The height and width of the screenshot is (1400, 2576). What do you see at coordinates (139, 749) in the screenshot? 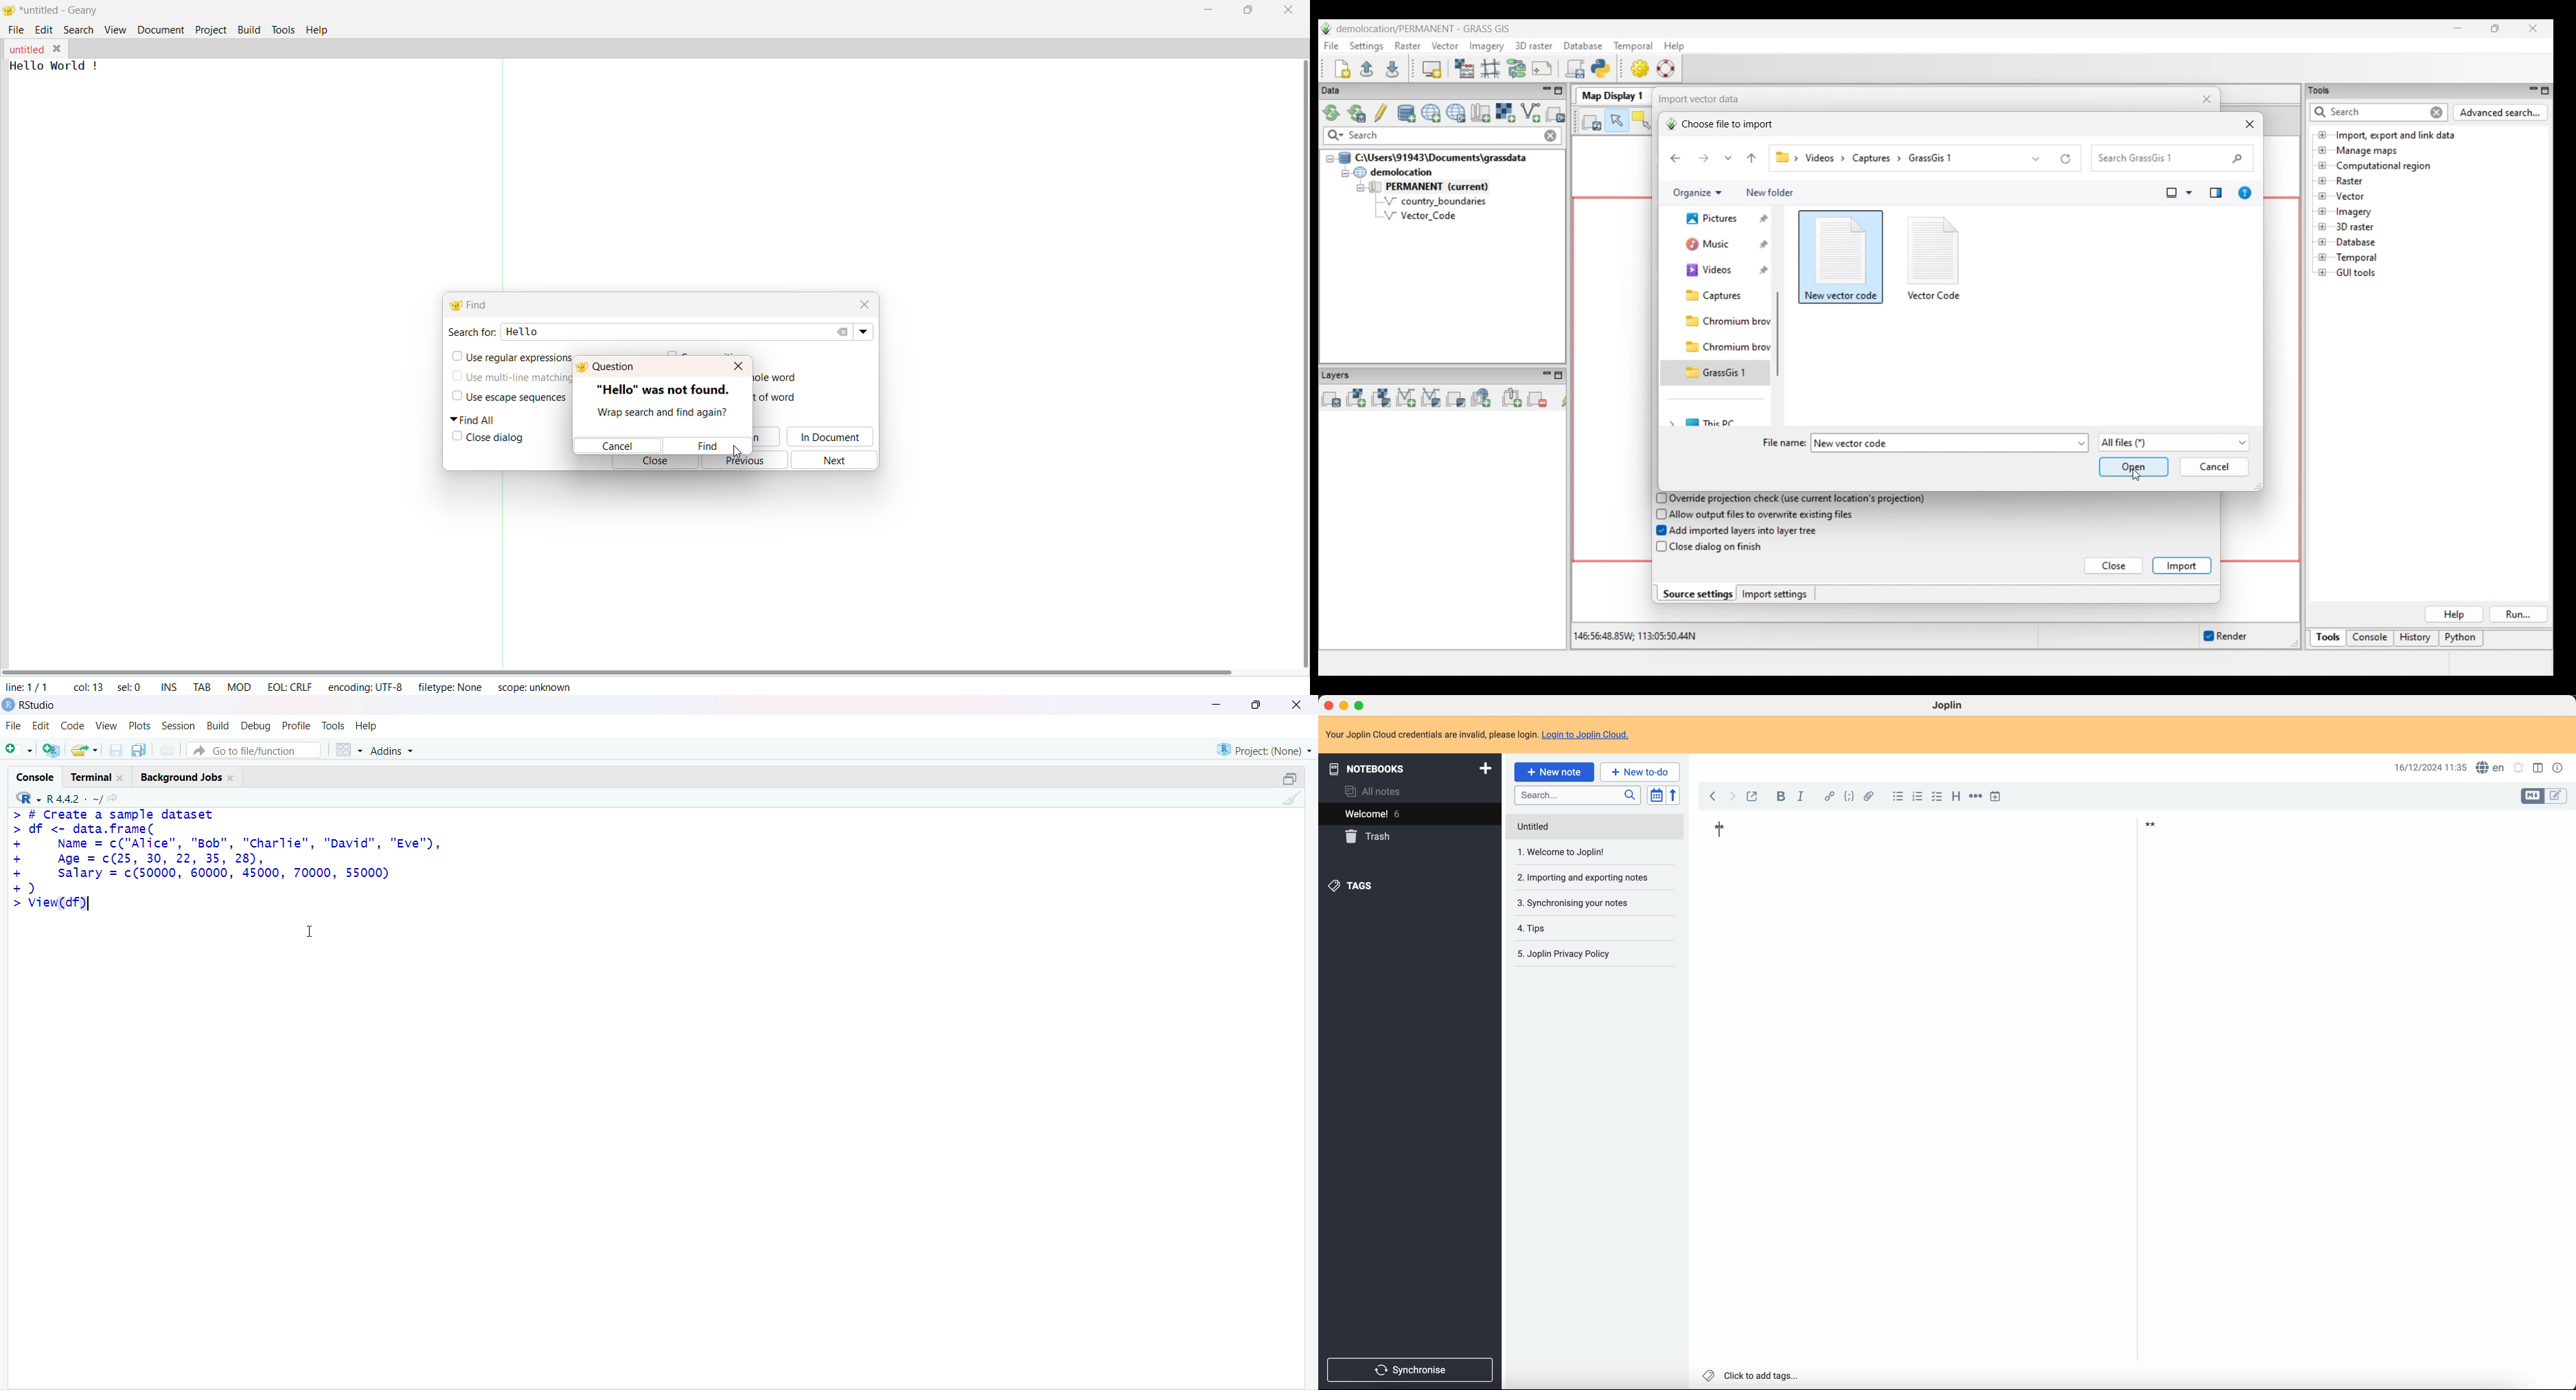
I see `save all open documents` at bounding box center [139, 749].